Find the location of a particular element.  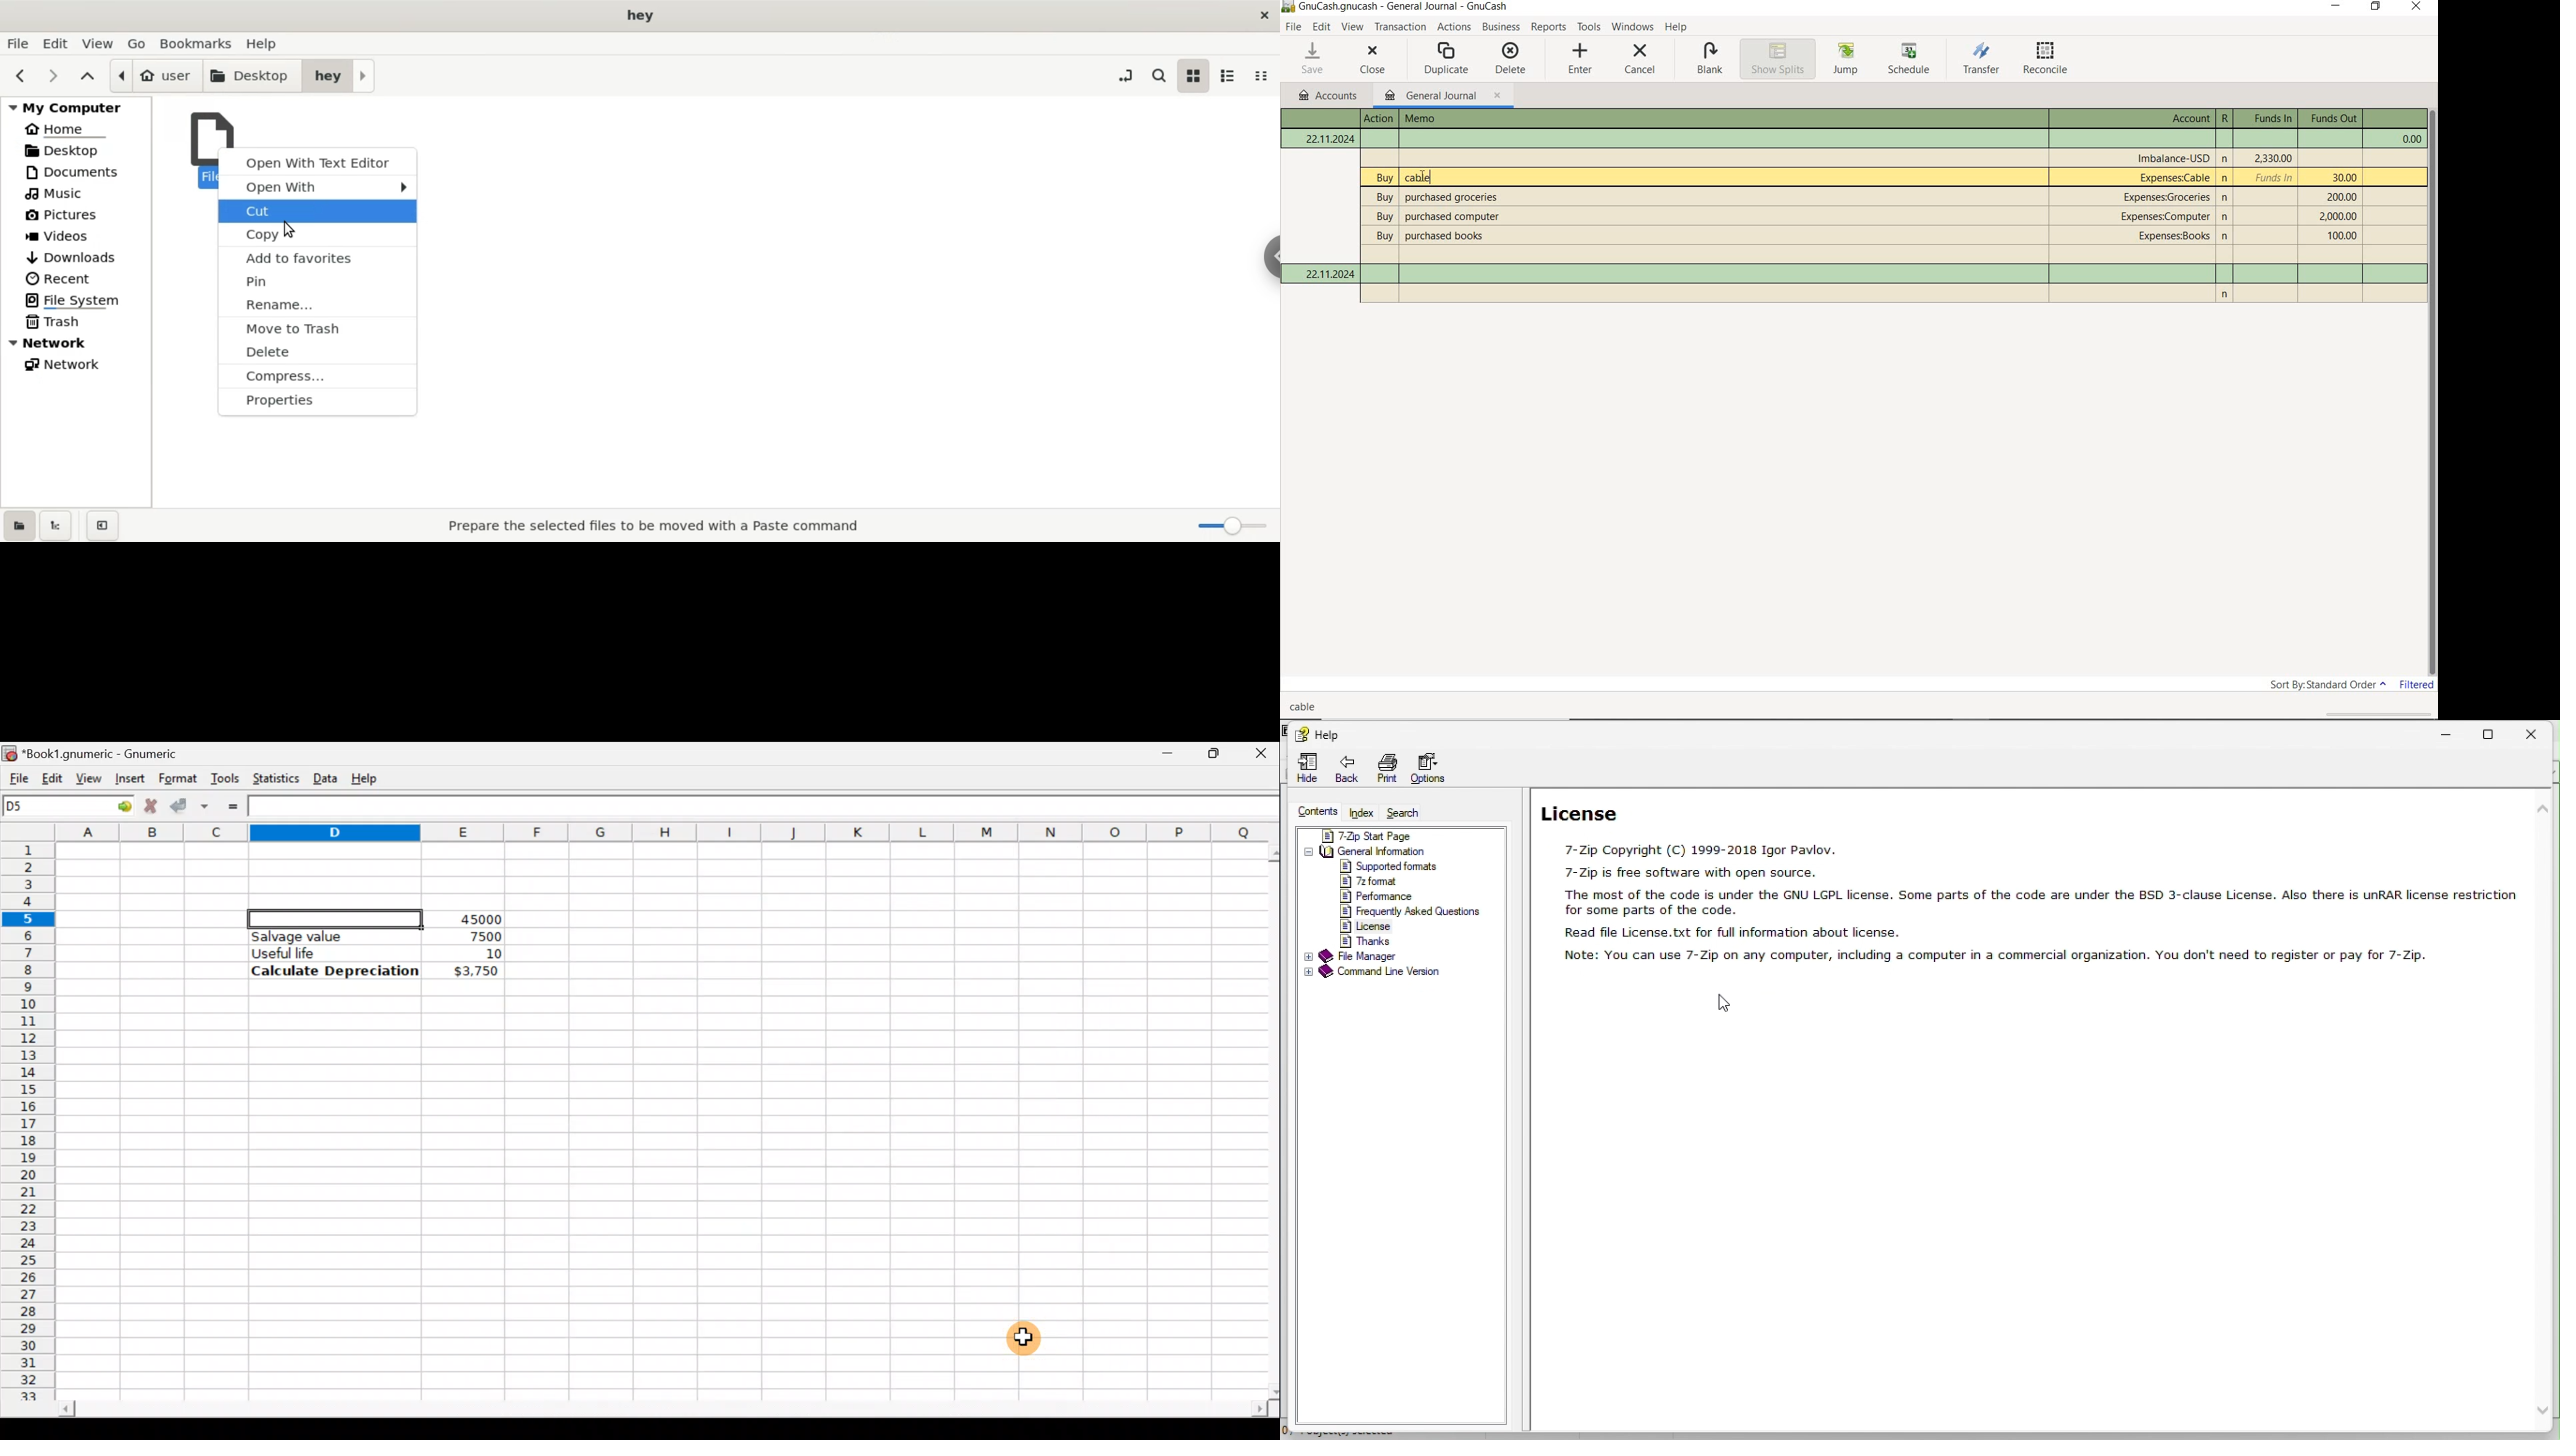

Cell name D5 is located at coordinates (52, 807).